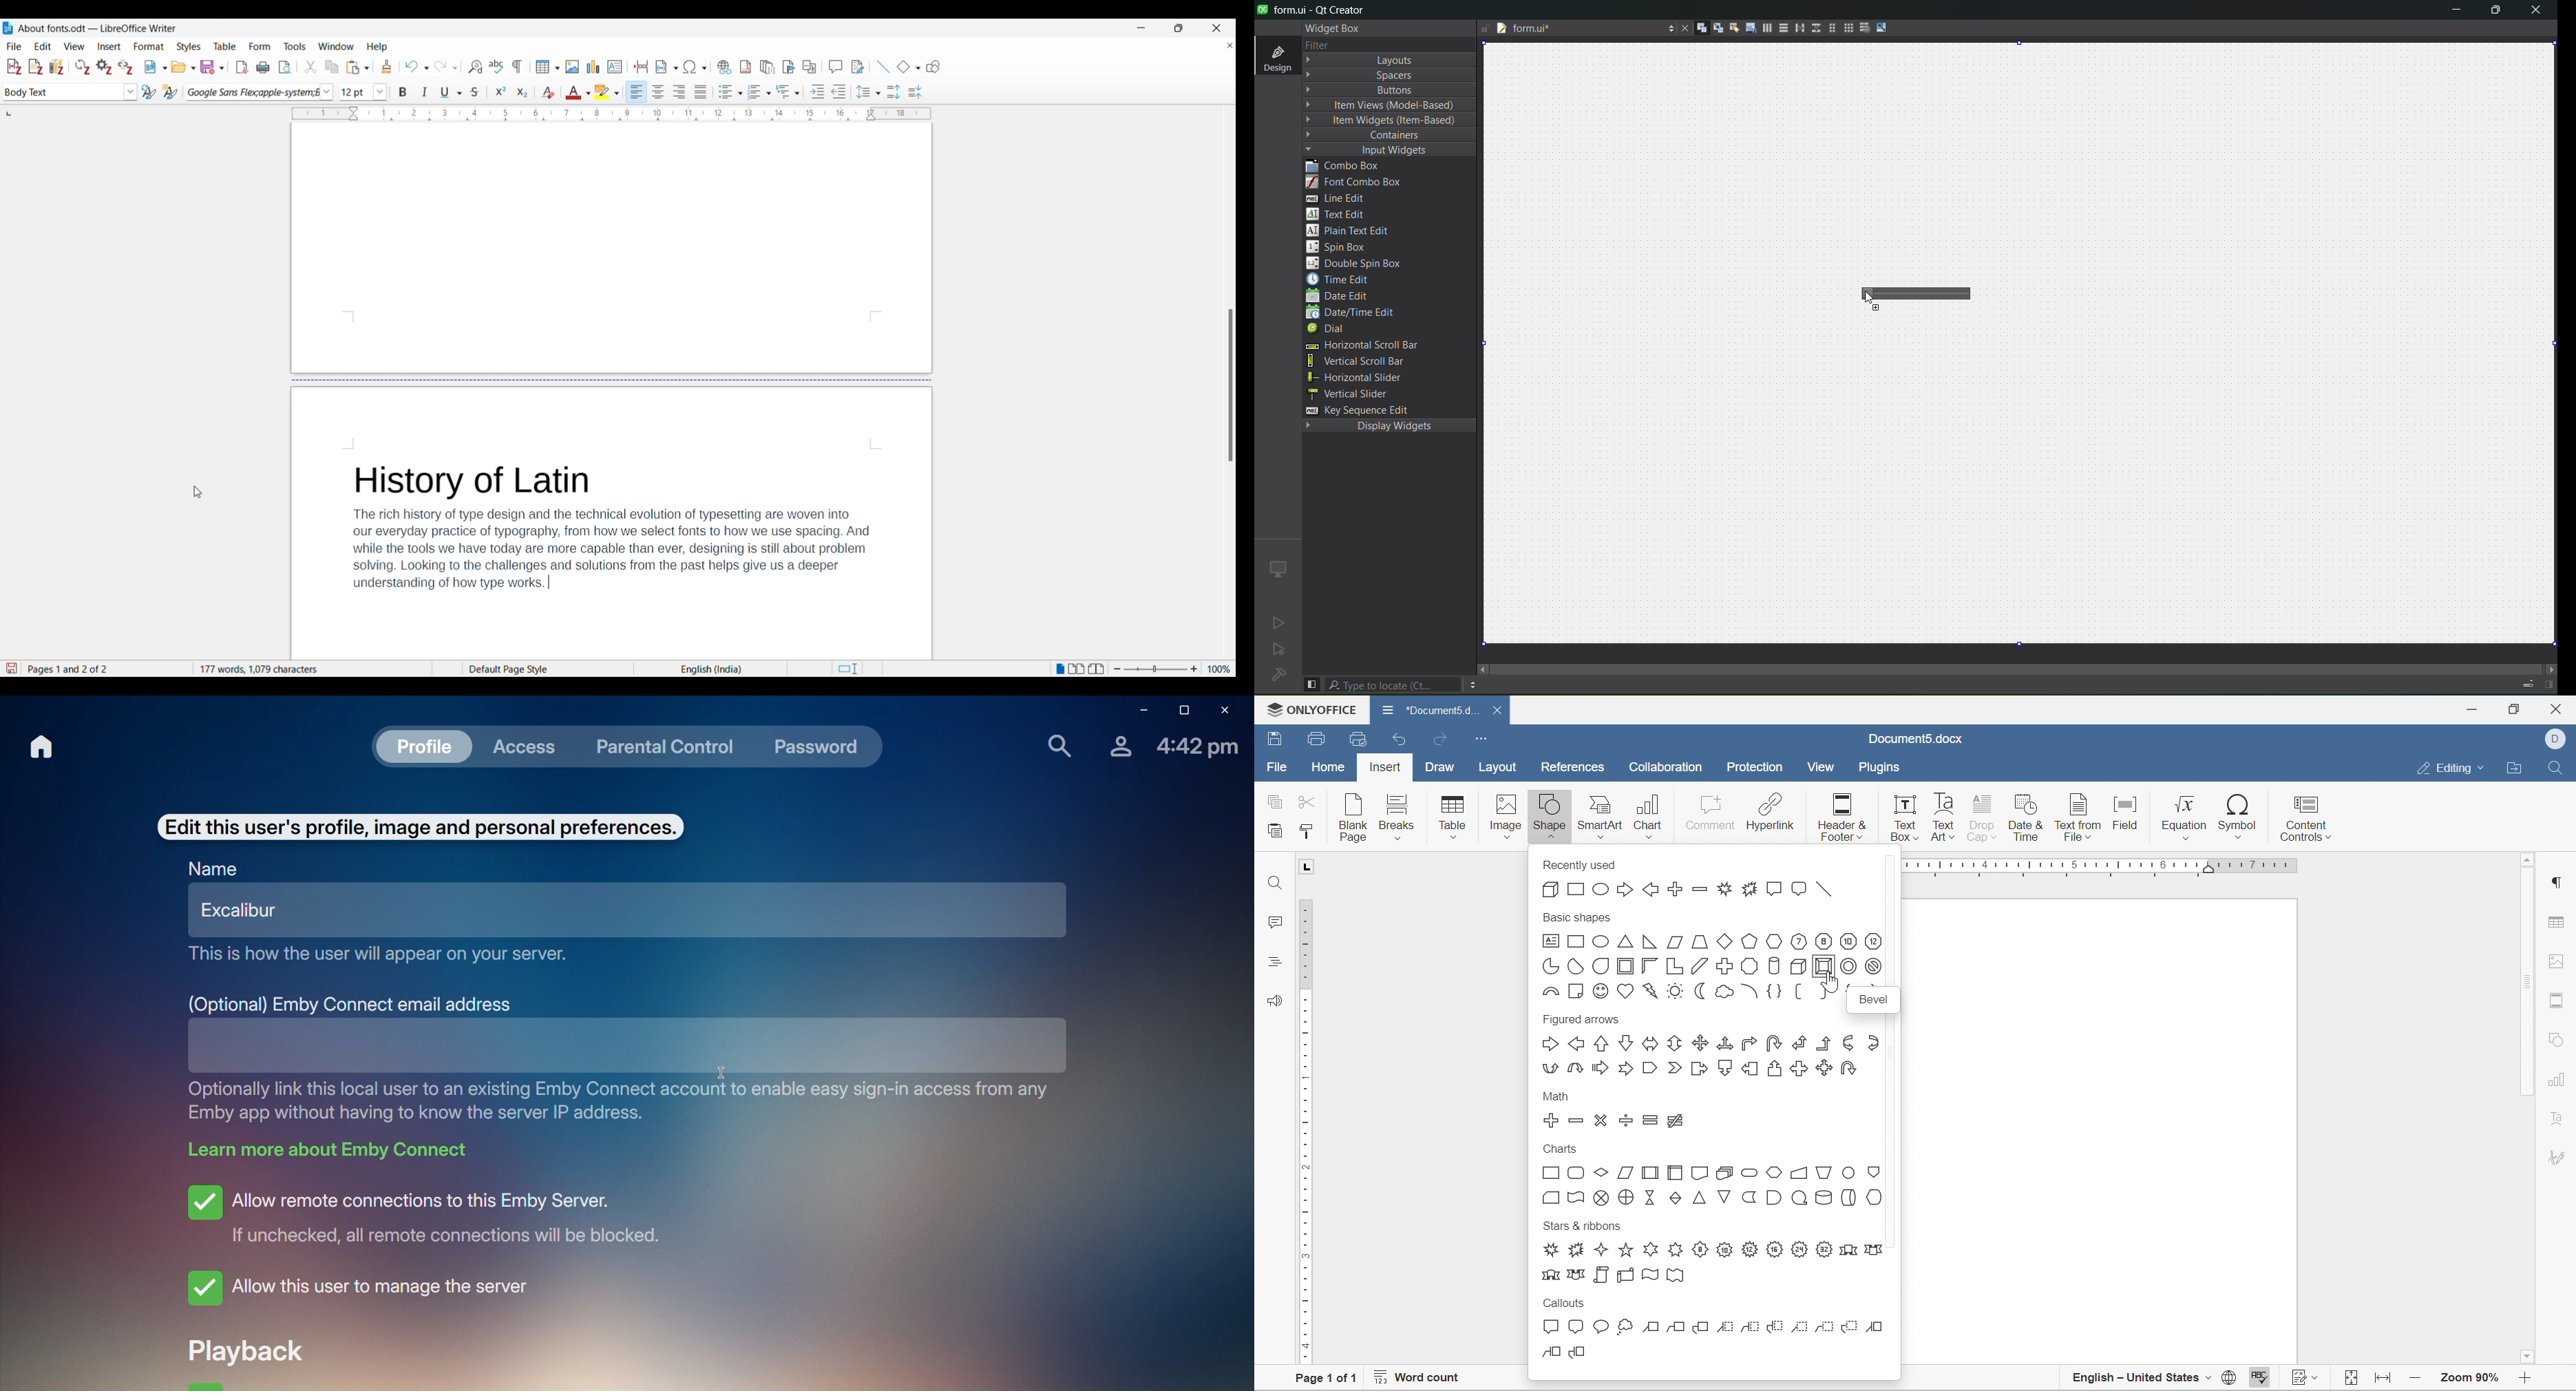 The height and width of the screenshot is (1400, 2576). Describe the element at coordinates (1666, 767) in the screenshot. I see `collaboration` at that location.